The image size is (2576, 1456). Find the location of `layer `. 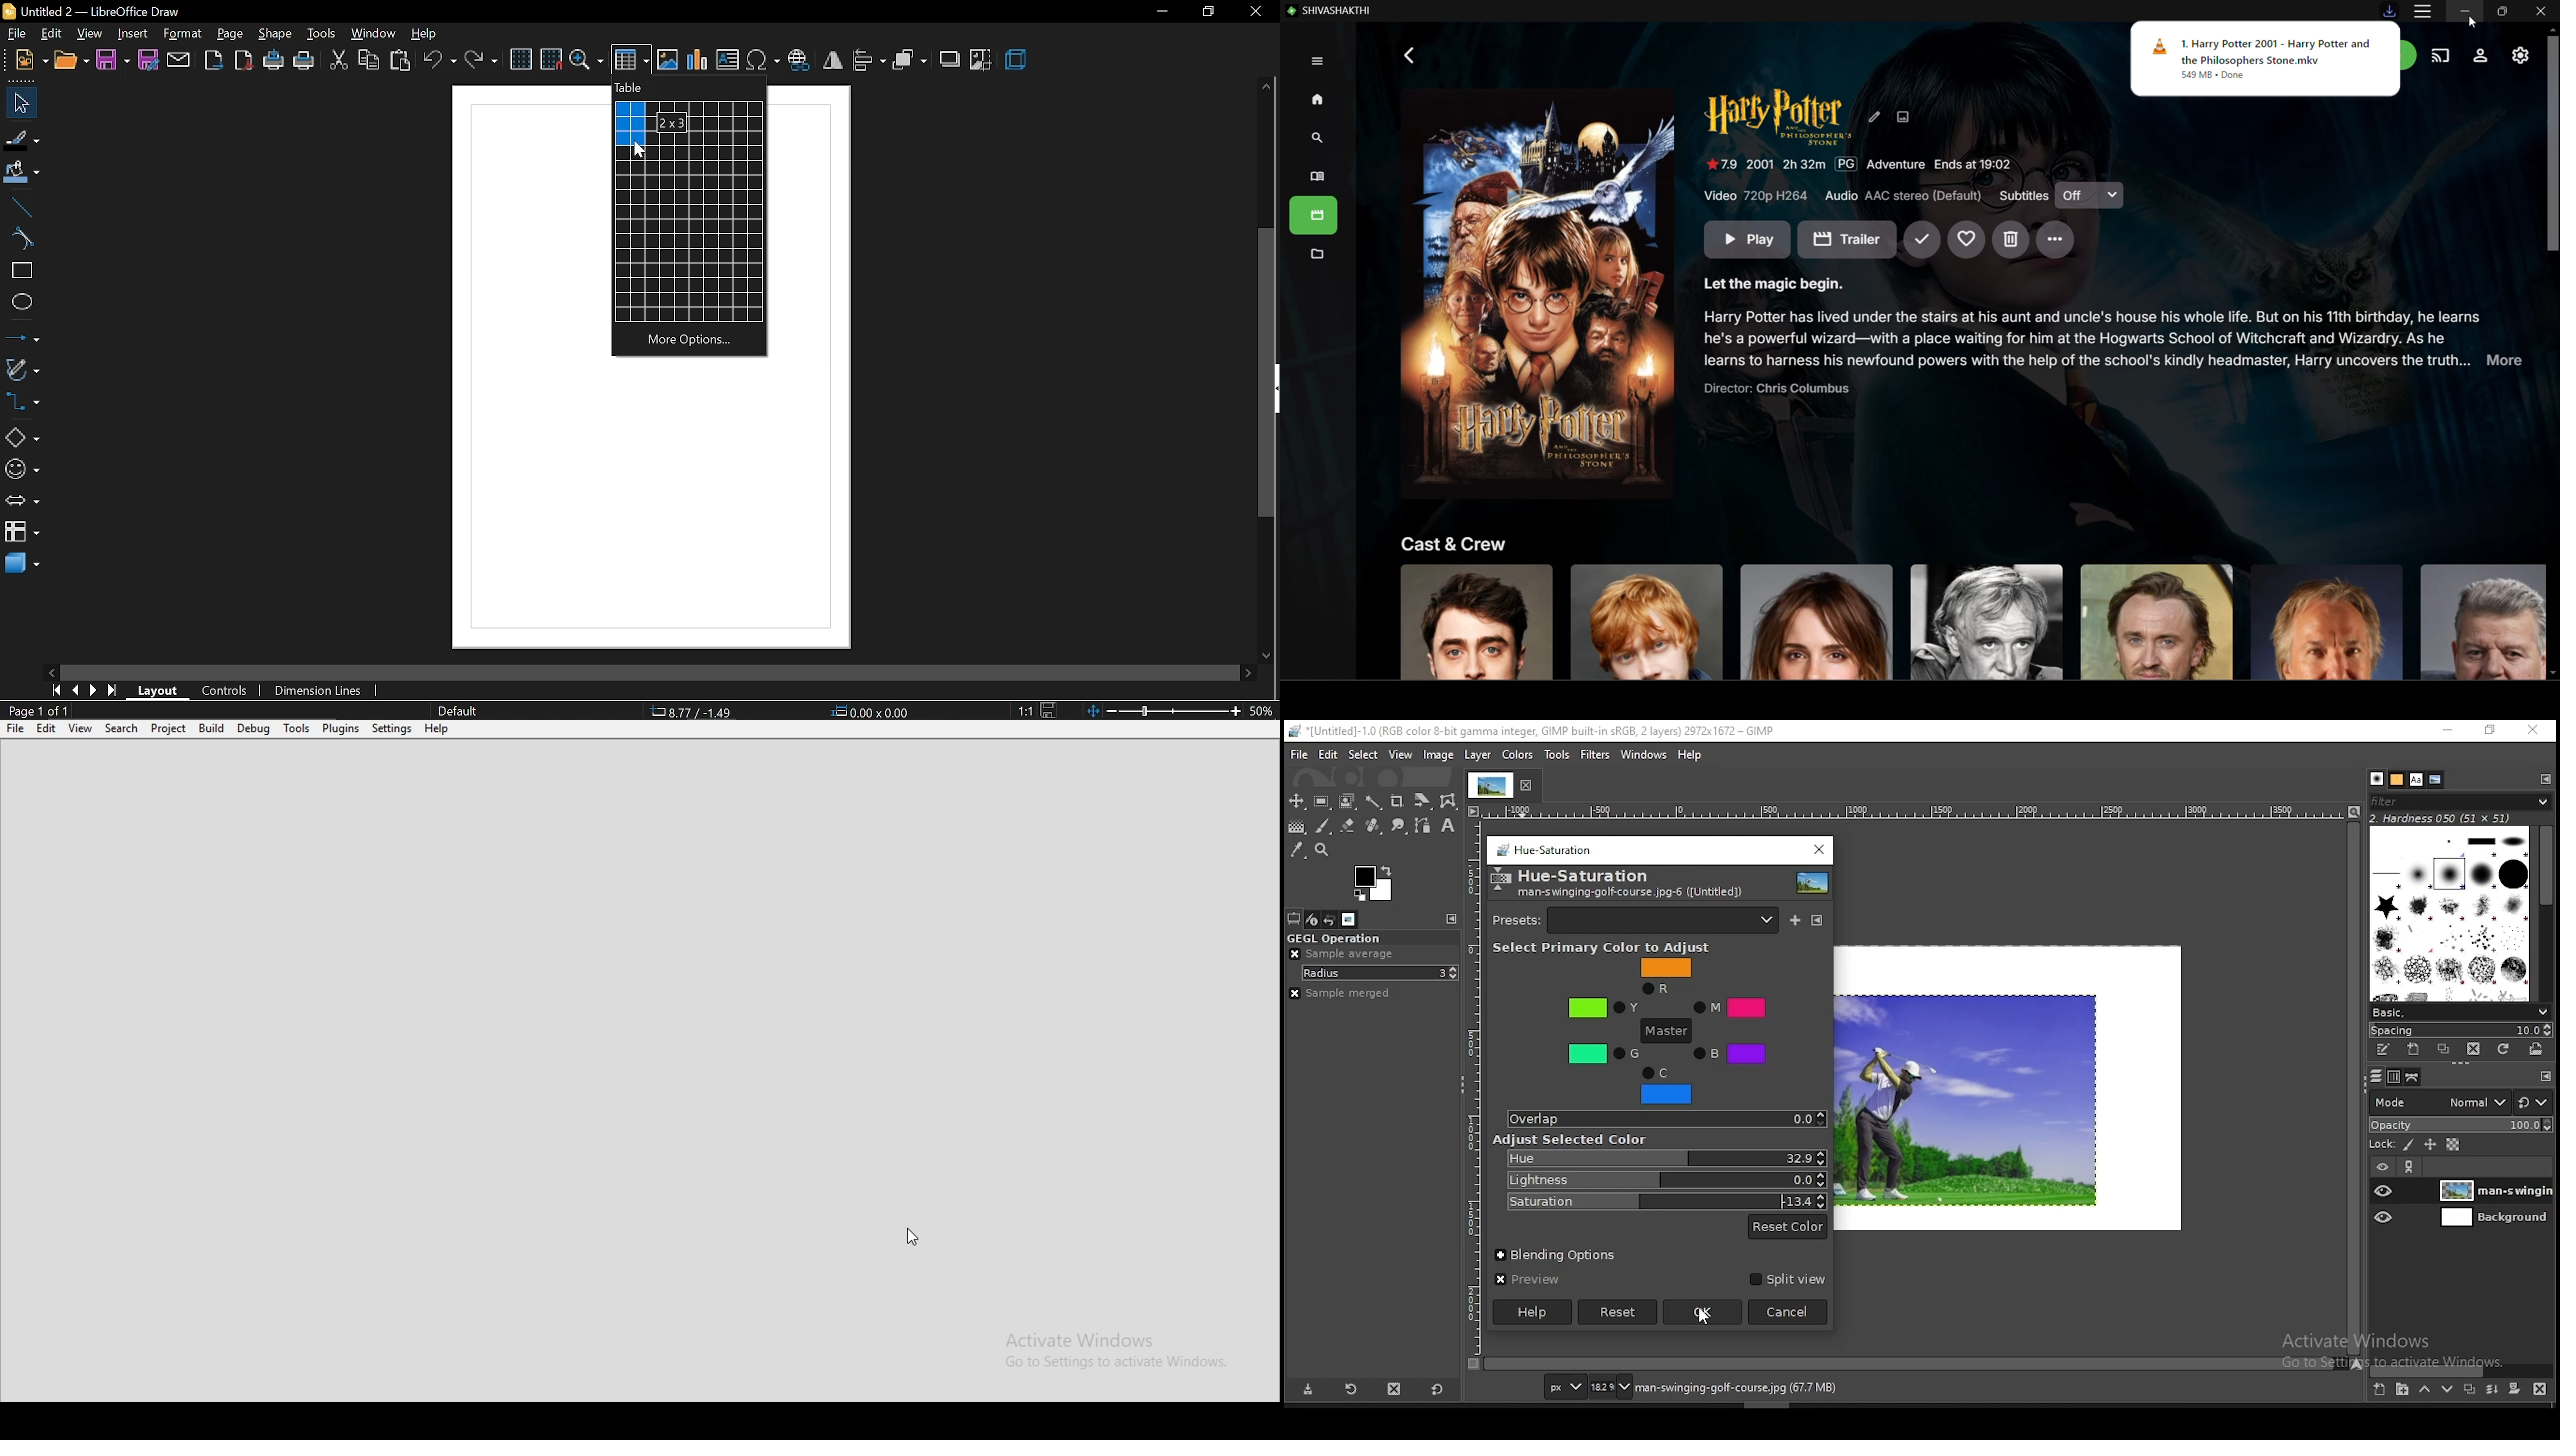

layer  is located at coordinates (2495, 1192).